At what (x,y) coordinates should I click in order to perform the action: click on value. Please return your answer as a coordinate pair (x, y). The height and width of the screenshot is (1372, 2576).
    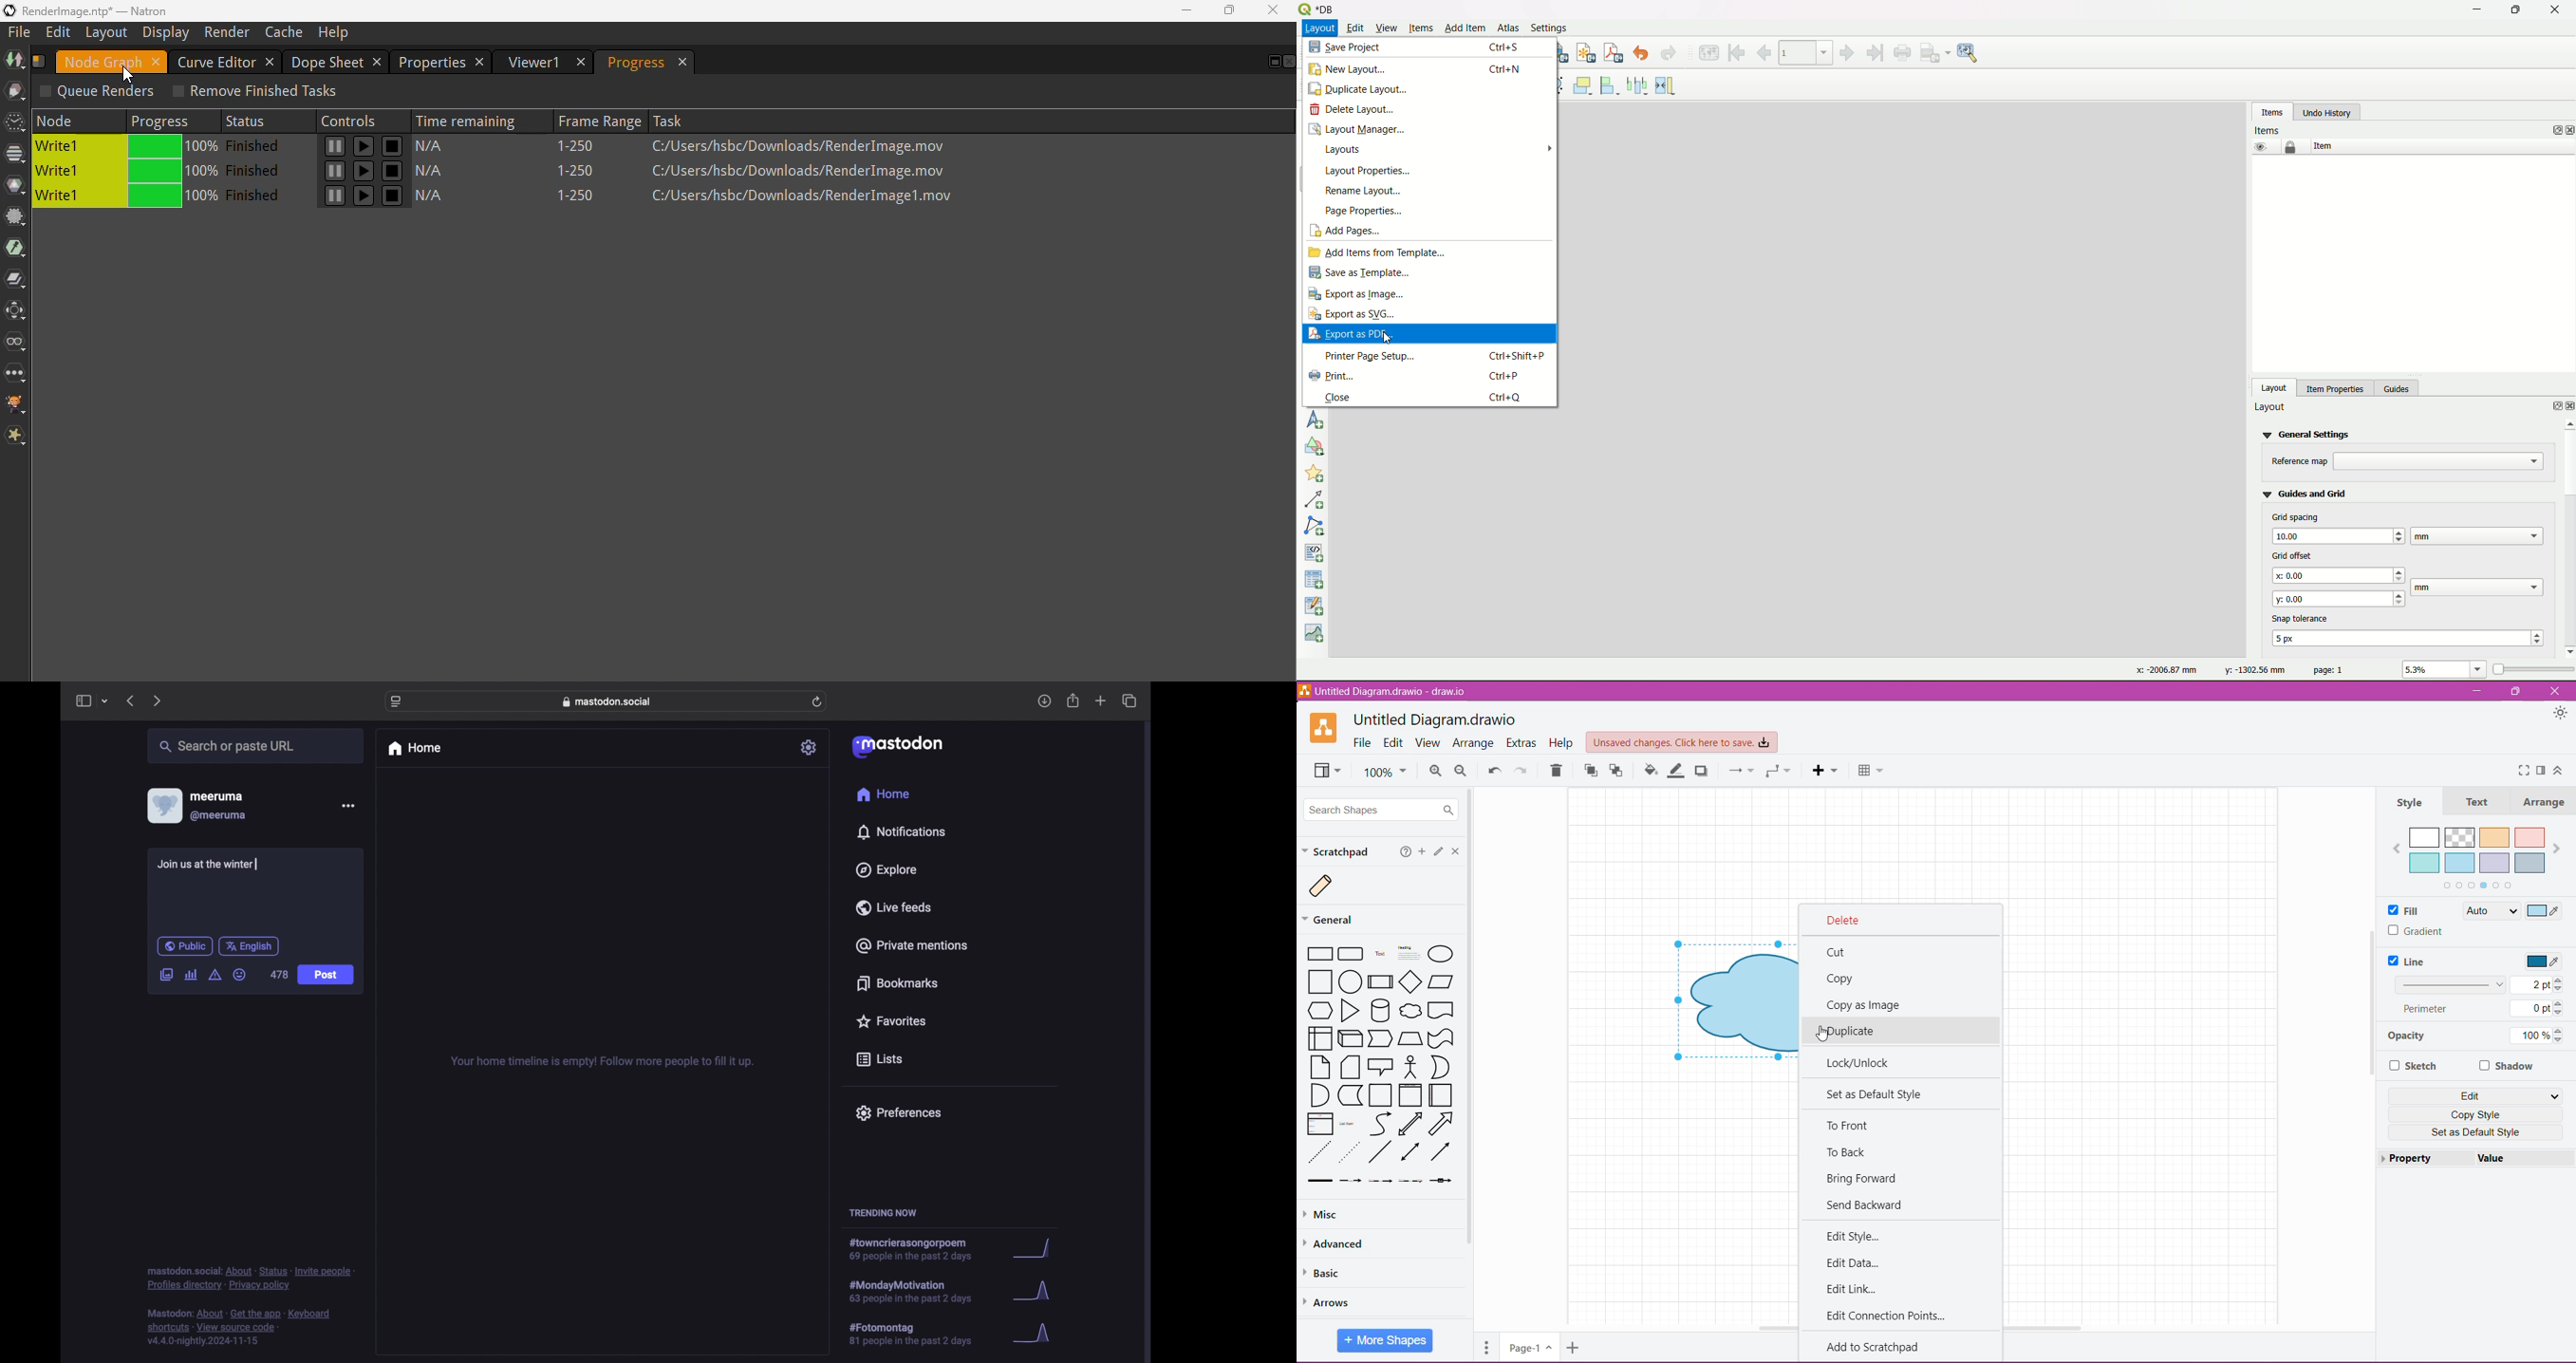
    Looking at the image, I should click on (2523, 1158).